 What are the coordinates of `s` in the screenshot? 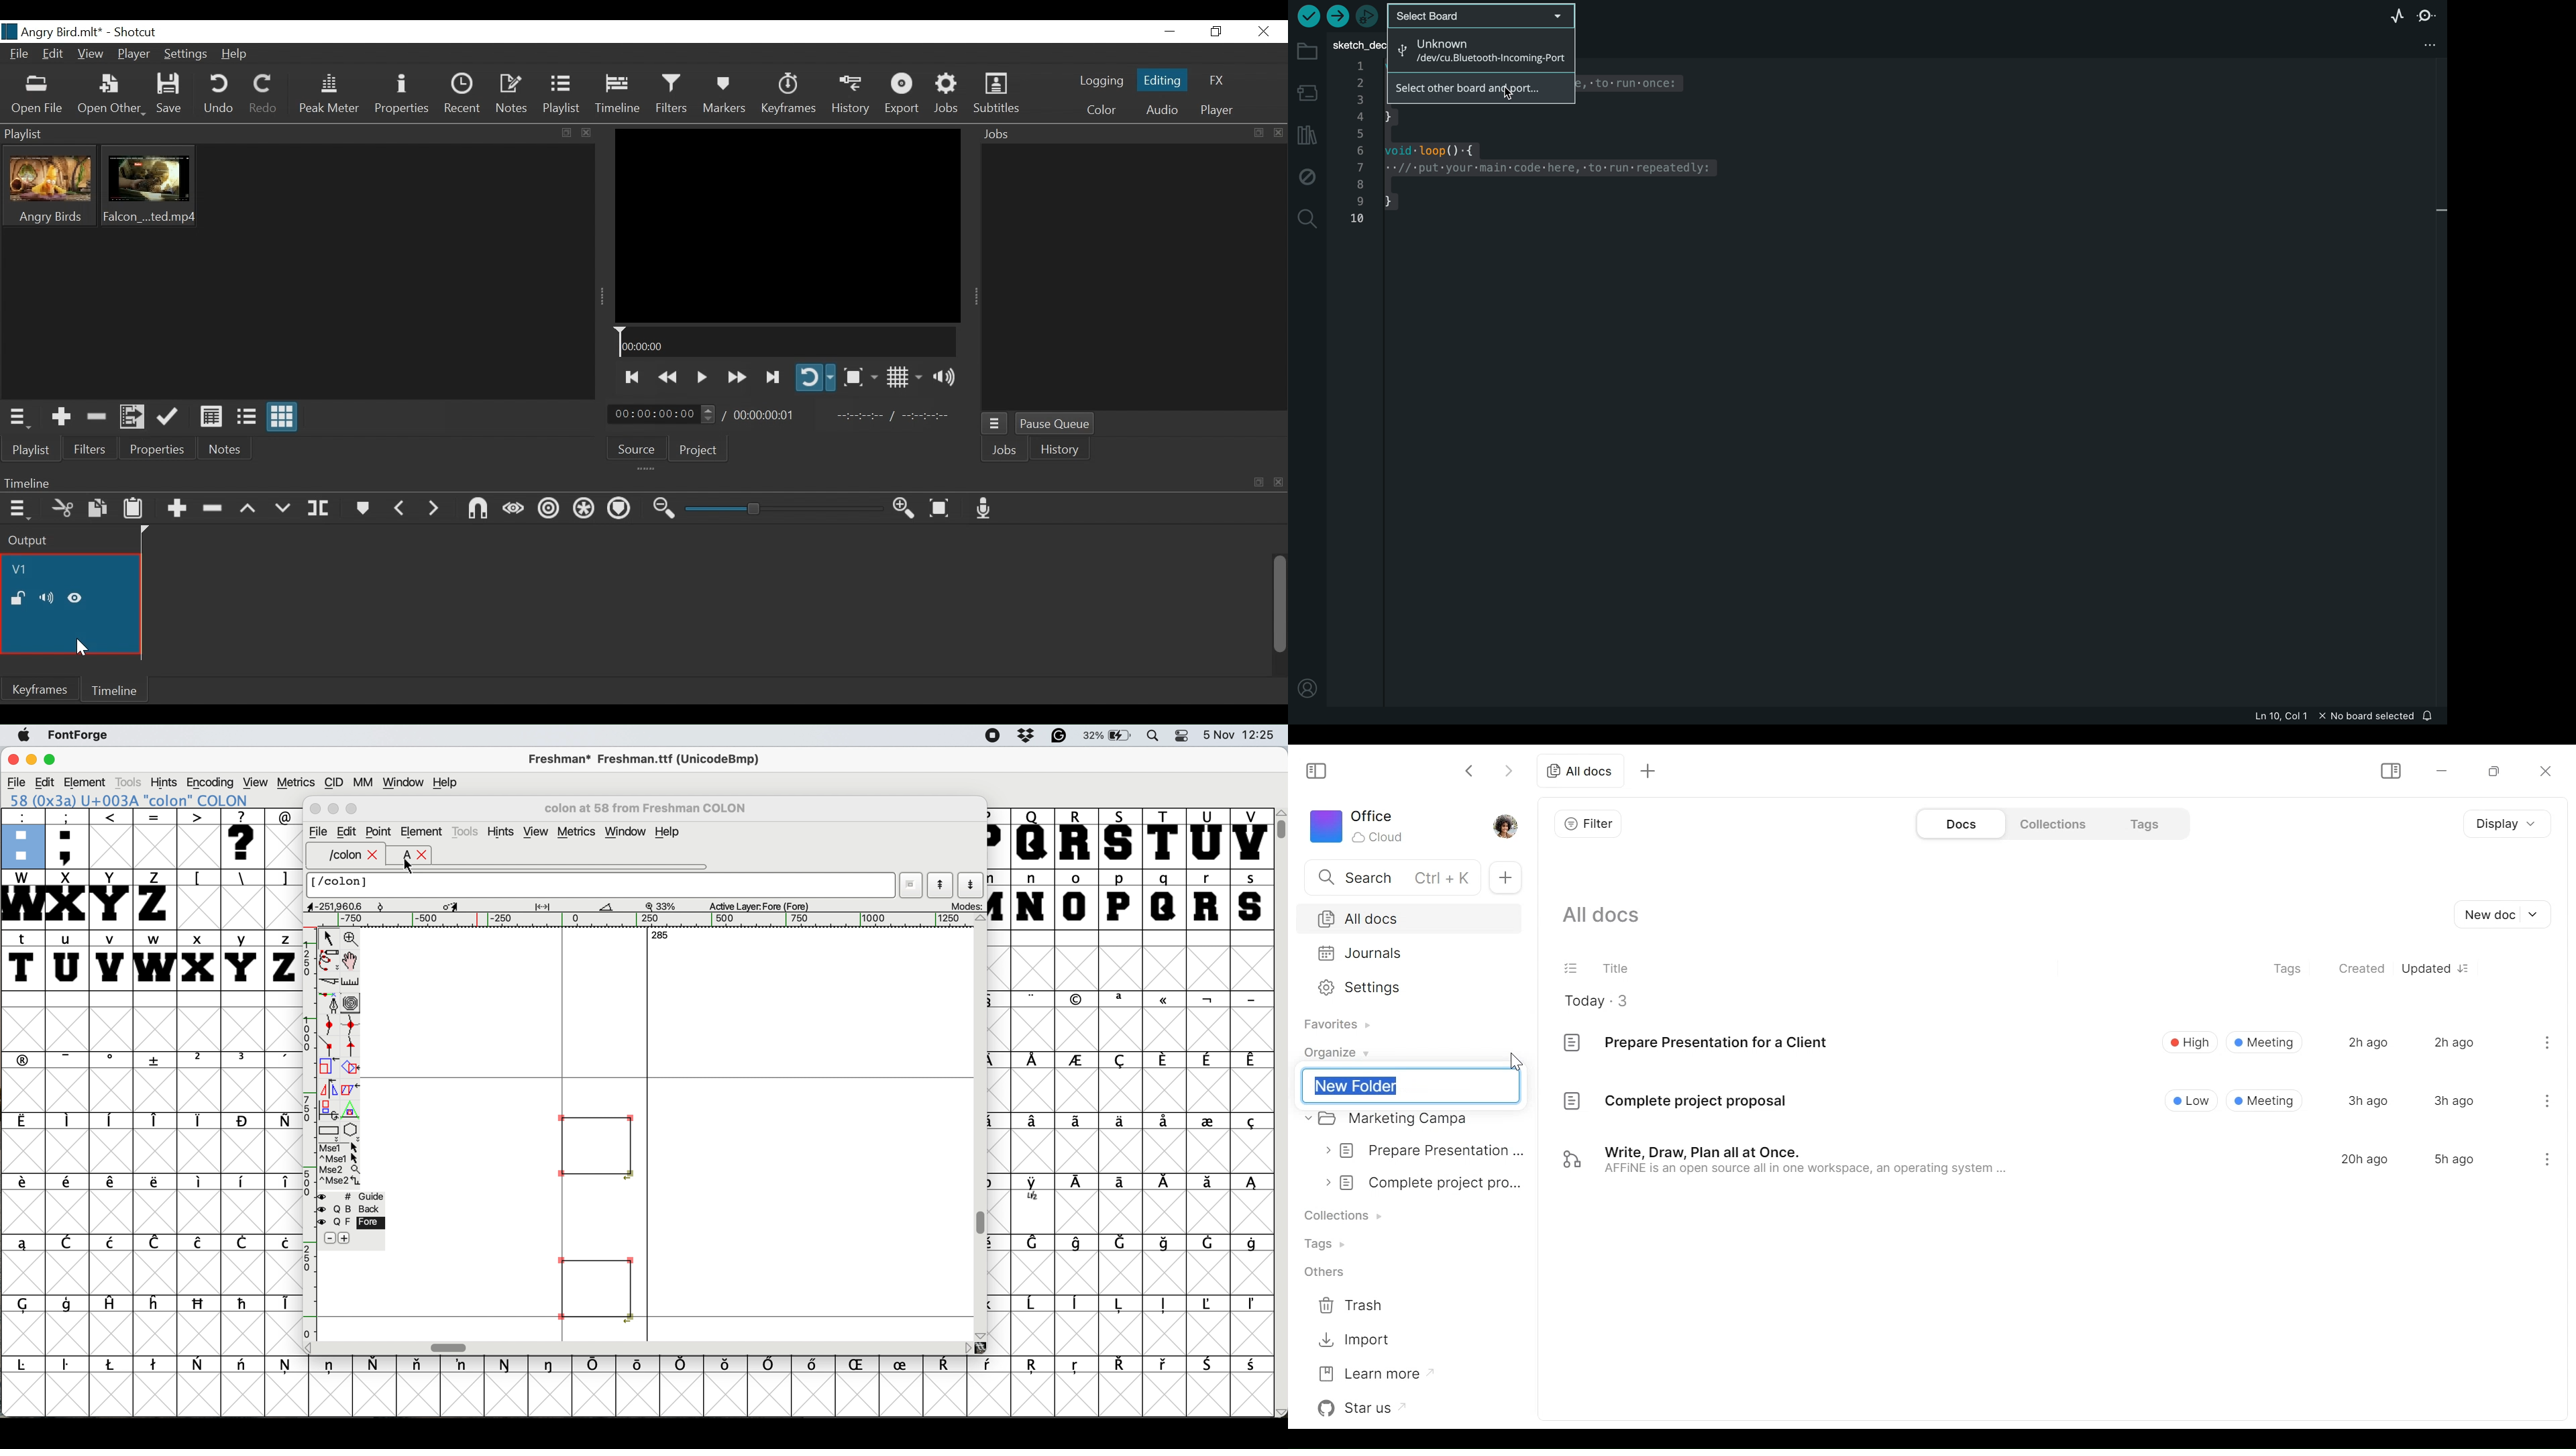 It's located at (1251, 899).